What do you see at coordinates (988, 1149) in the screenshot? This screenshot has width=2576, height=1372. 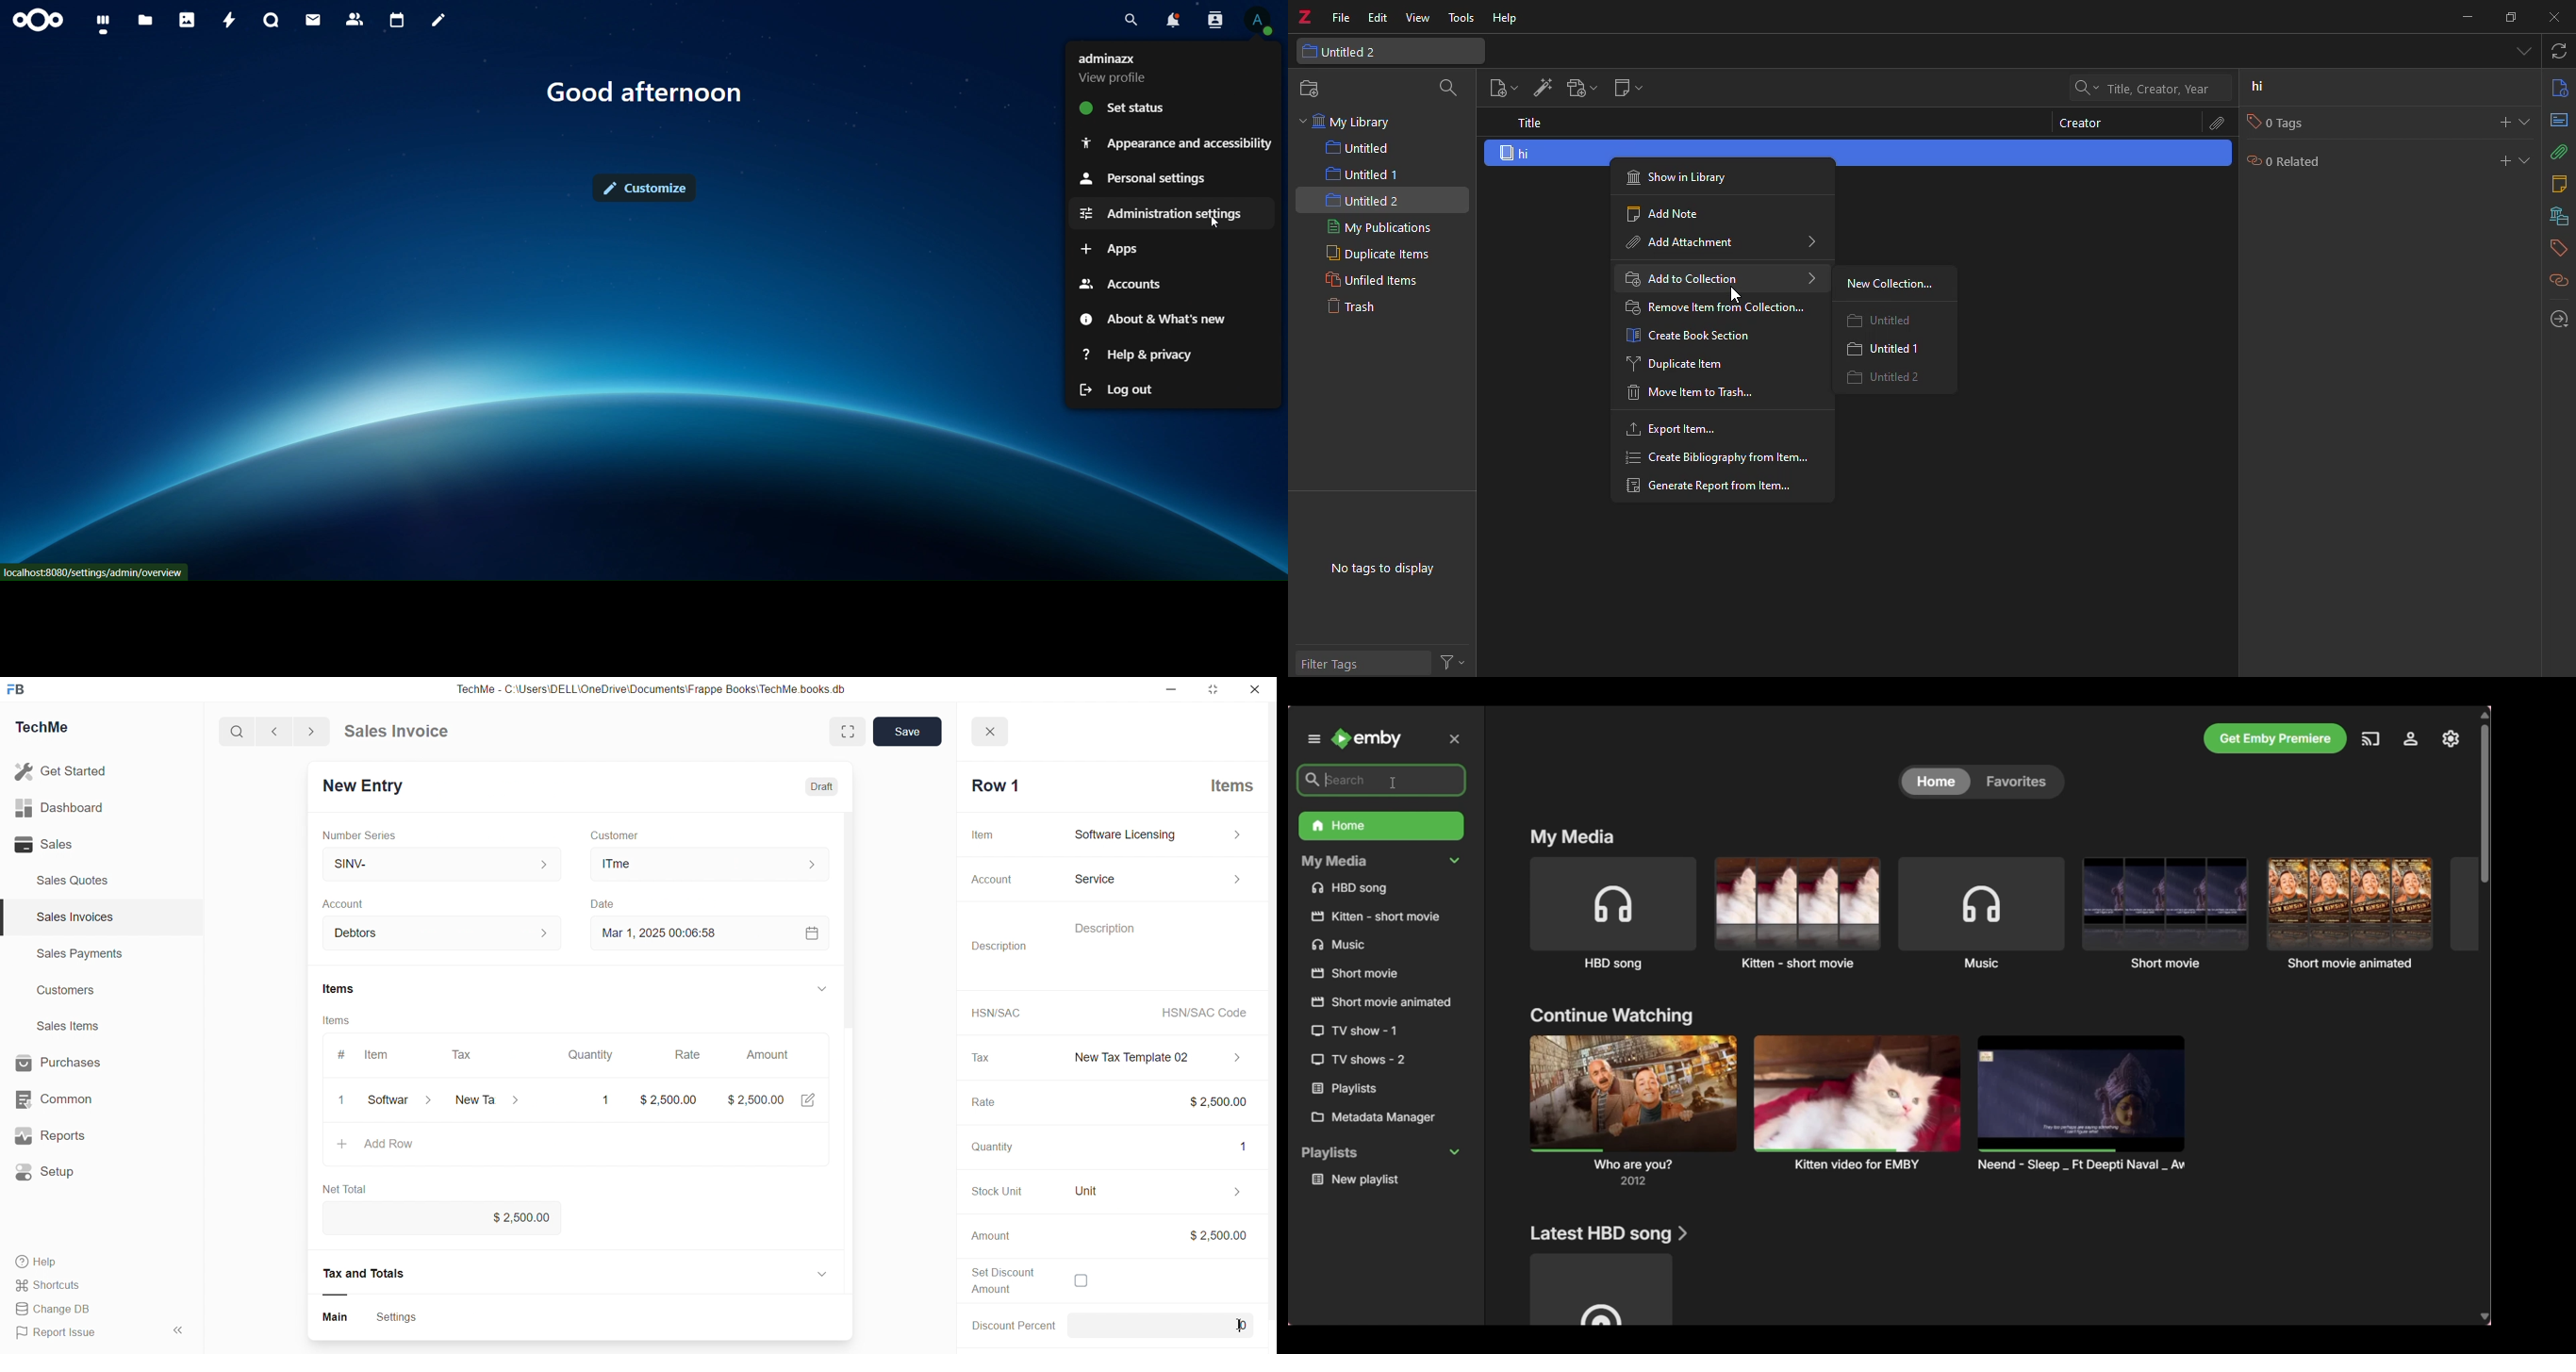 I see `Quantity` at bounding box center [988, 1149].